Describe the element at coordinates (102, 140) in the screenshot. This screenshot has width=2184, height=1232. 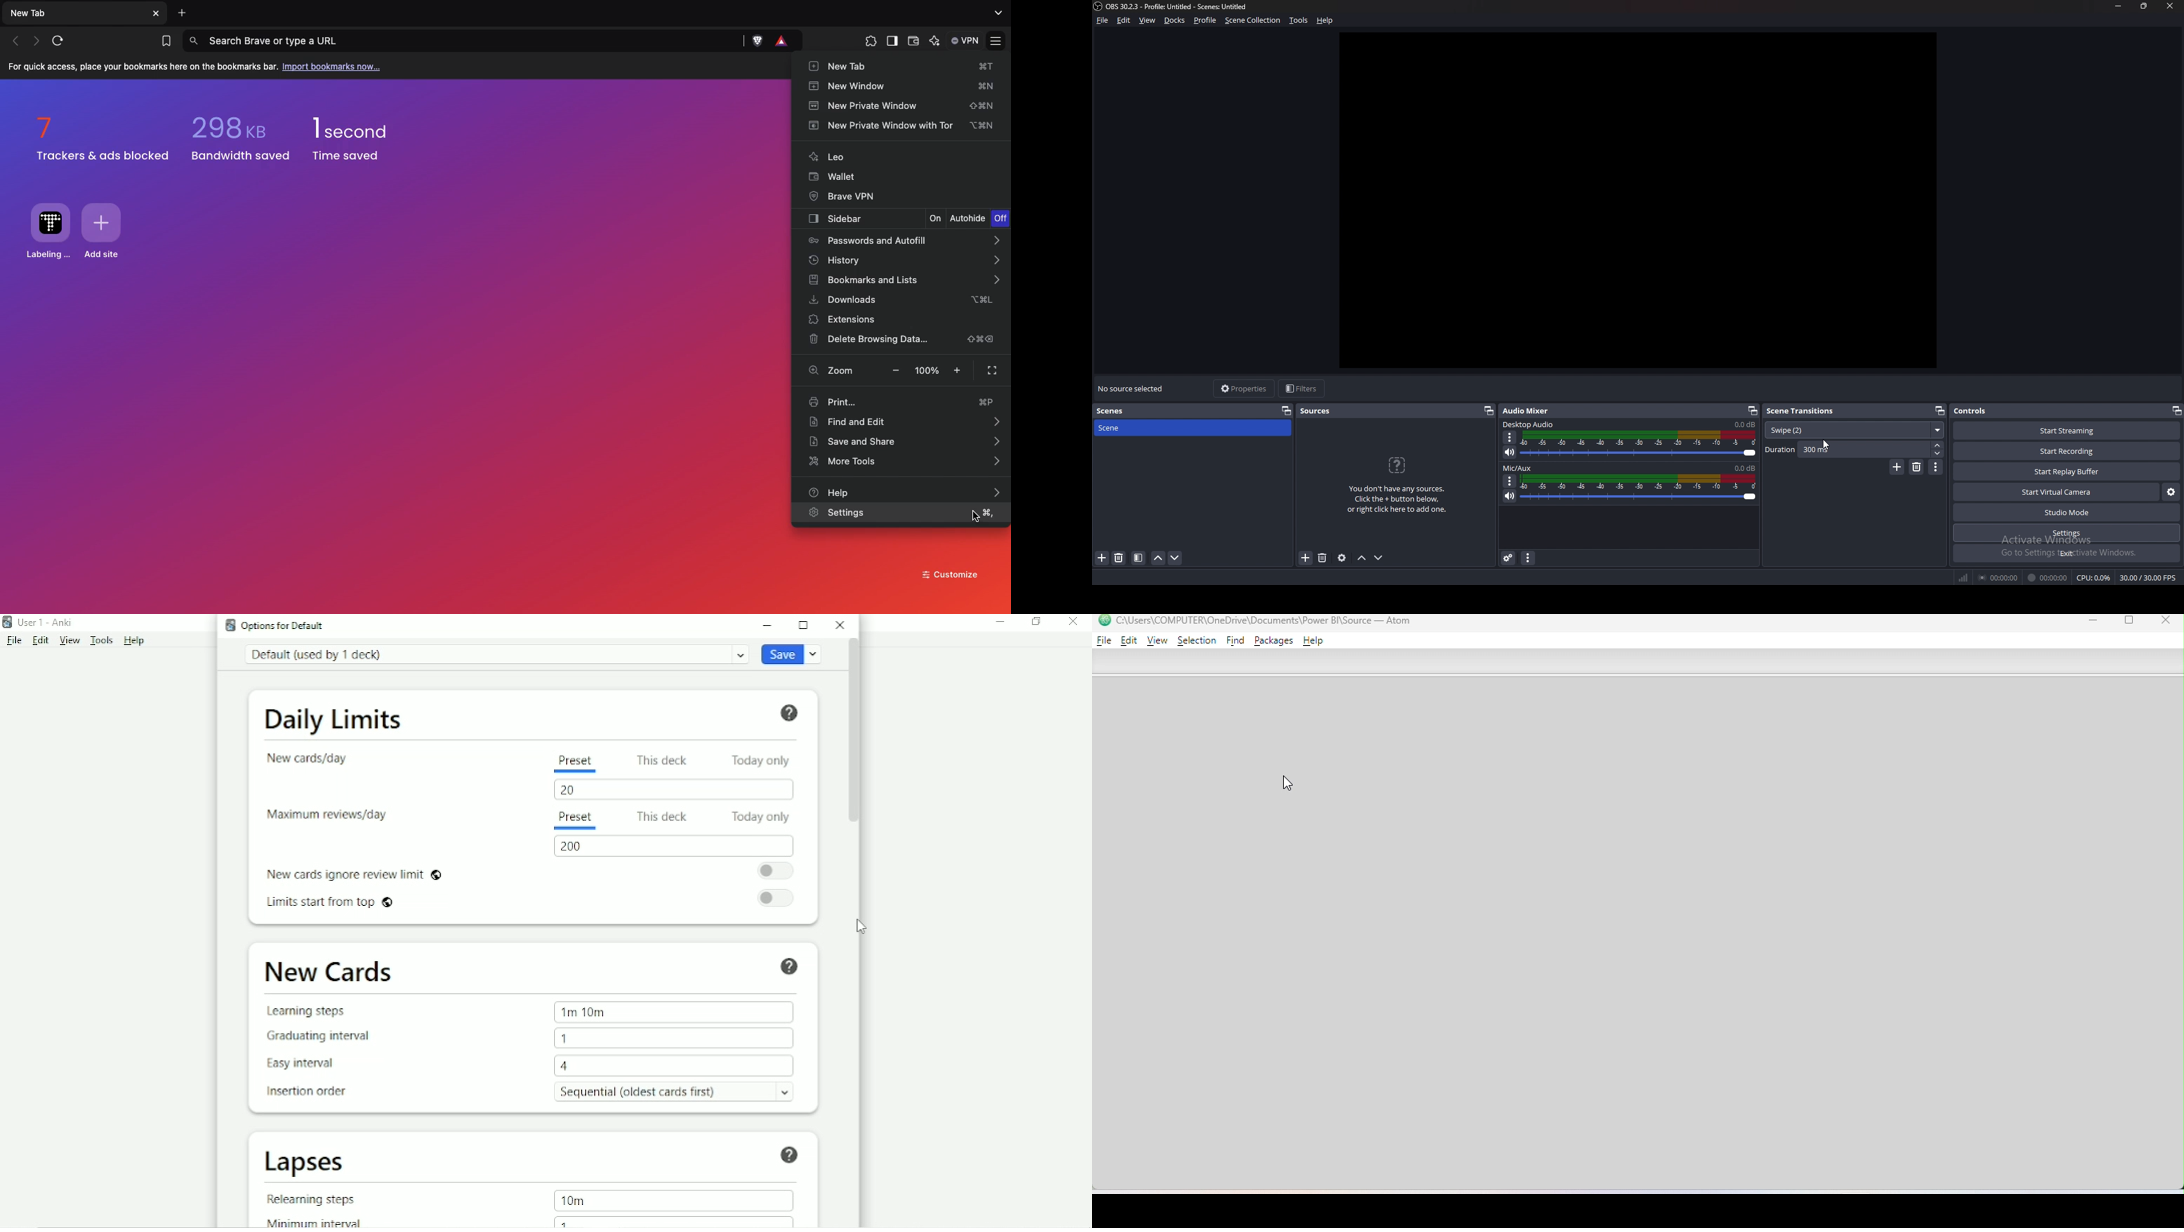
I see `7 trackers & ads blocked` at that location.